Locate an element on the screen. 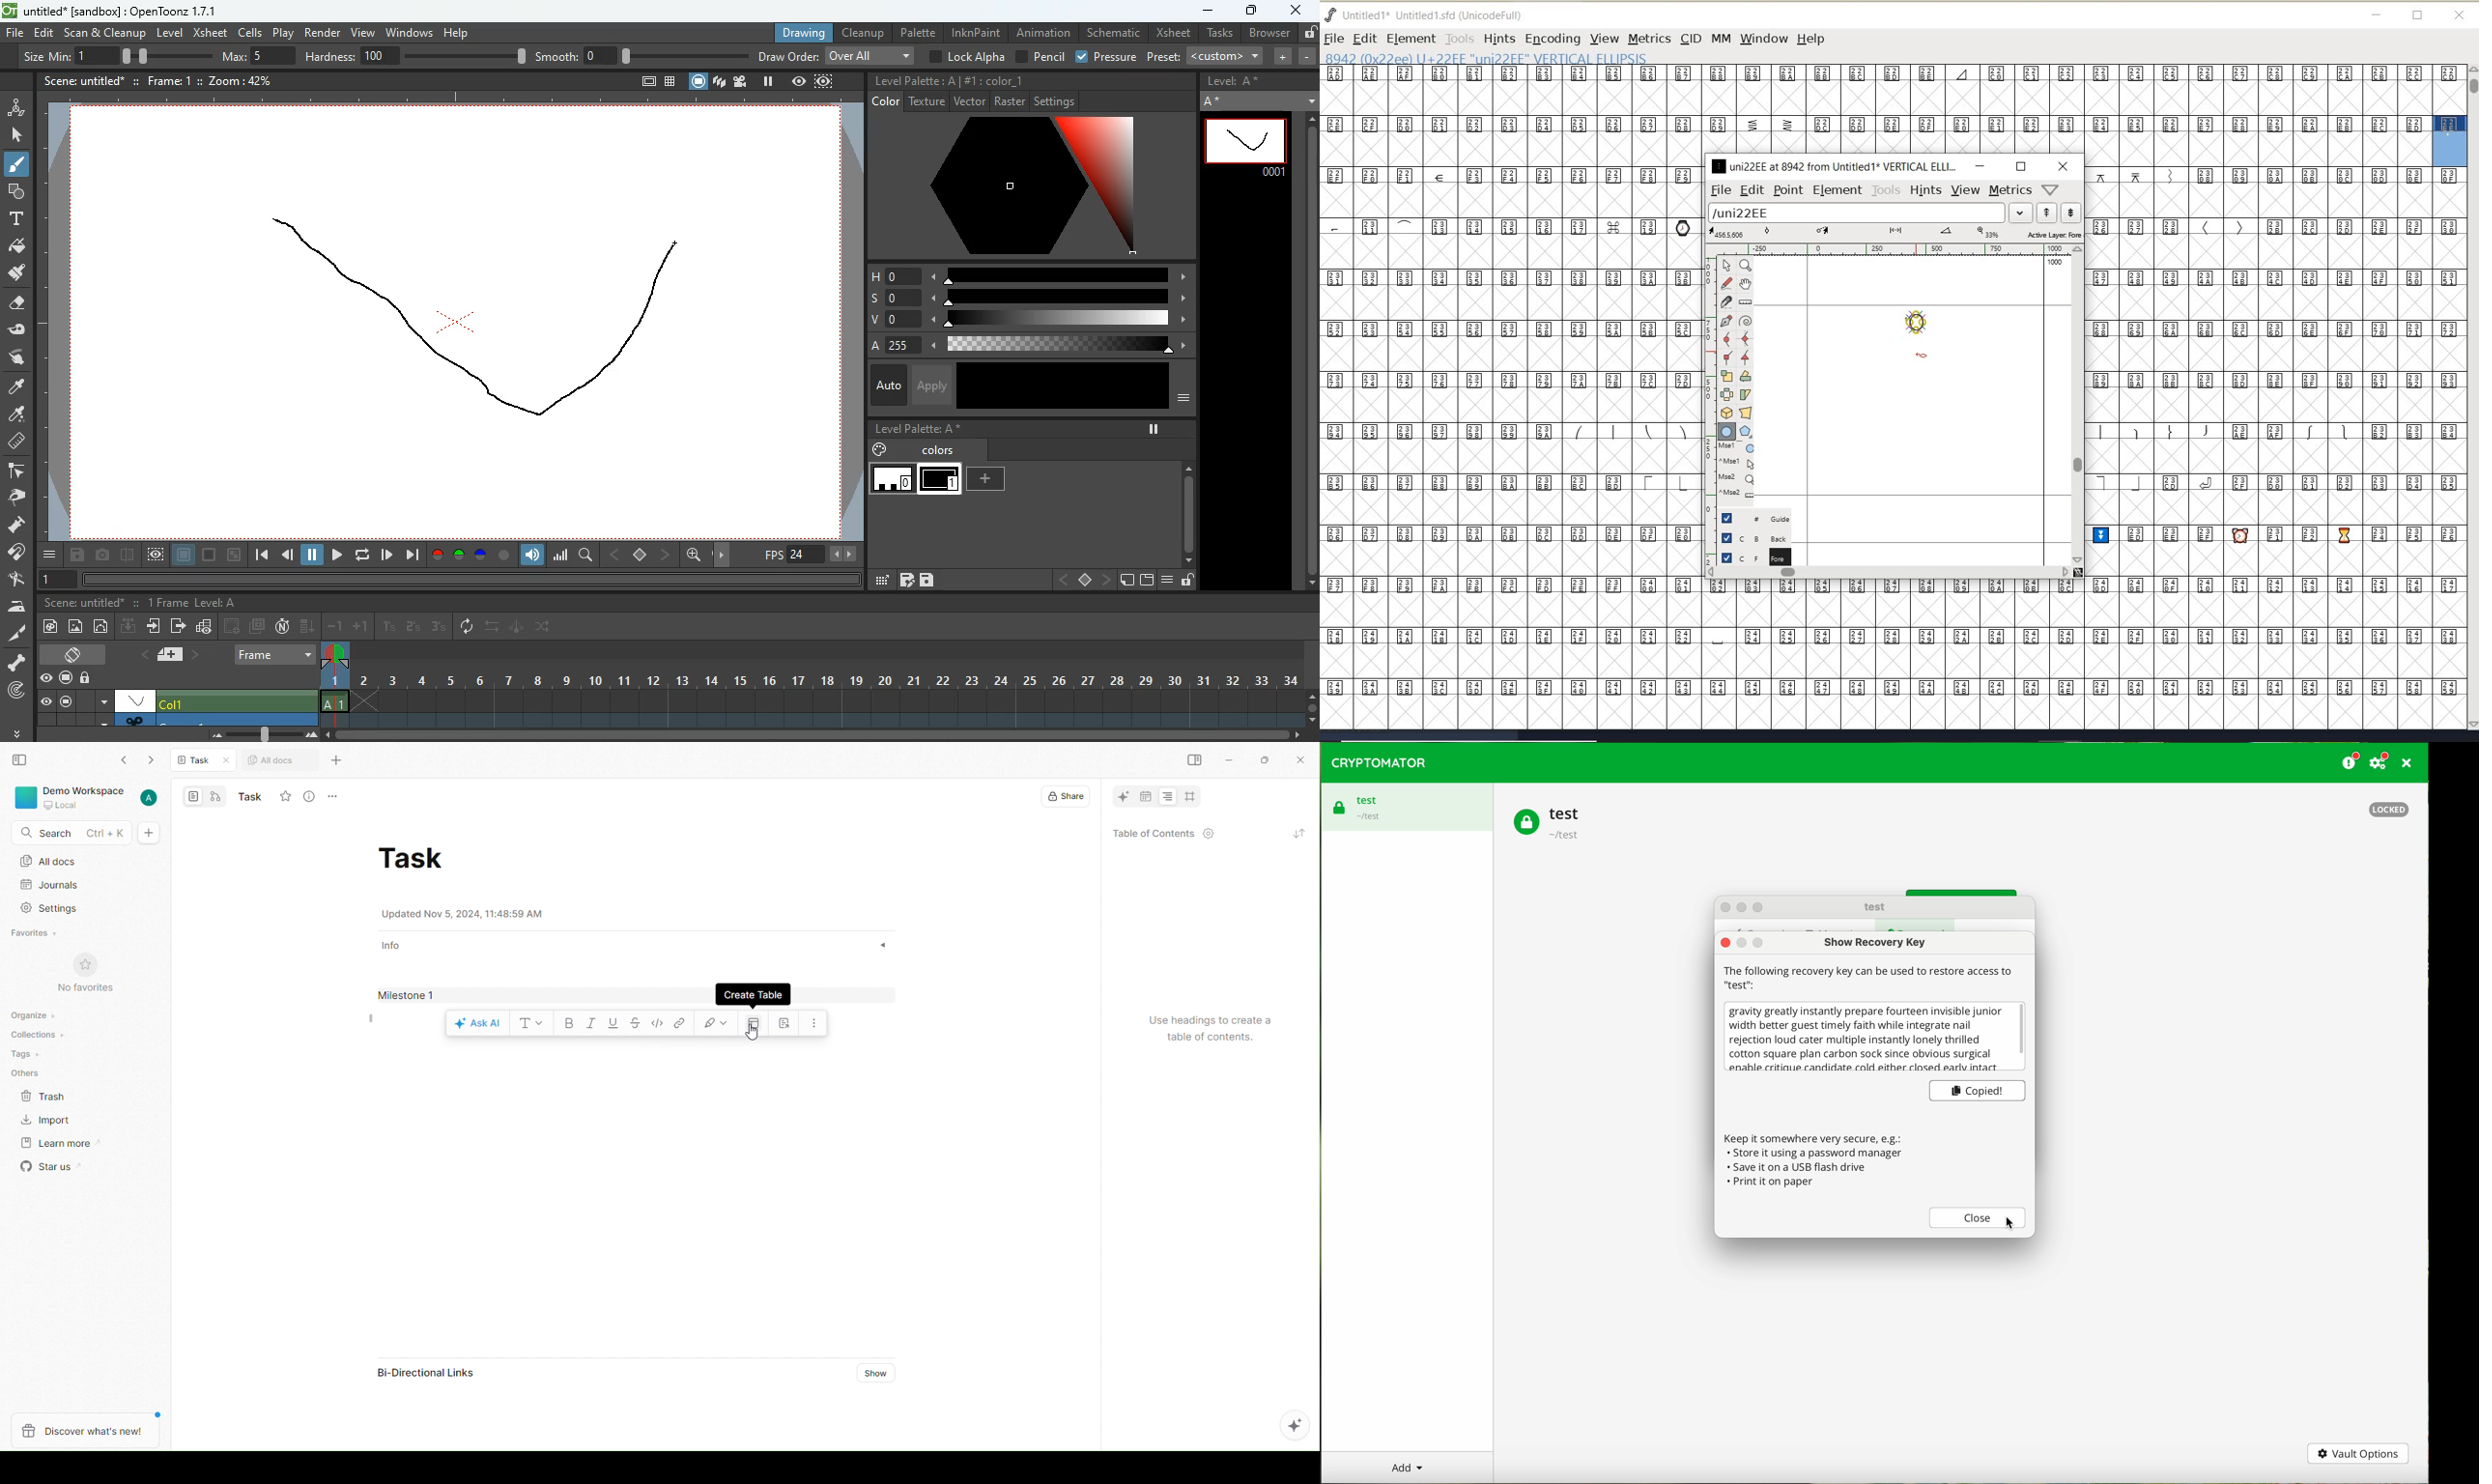  View Info is located at coordinates (313, 797).